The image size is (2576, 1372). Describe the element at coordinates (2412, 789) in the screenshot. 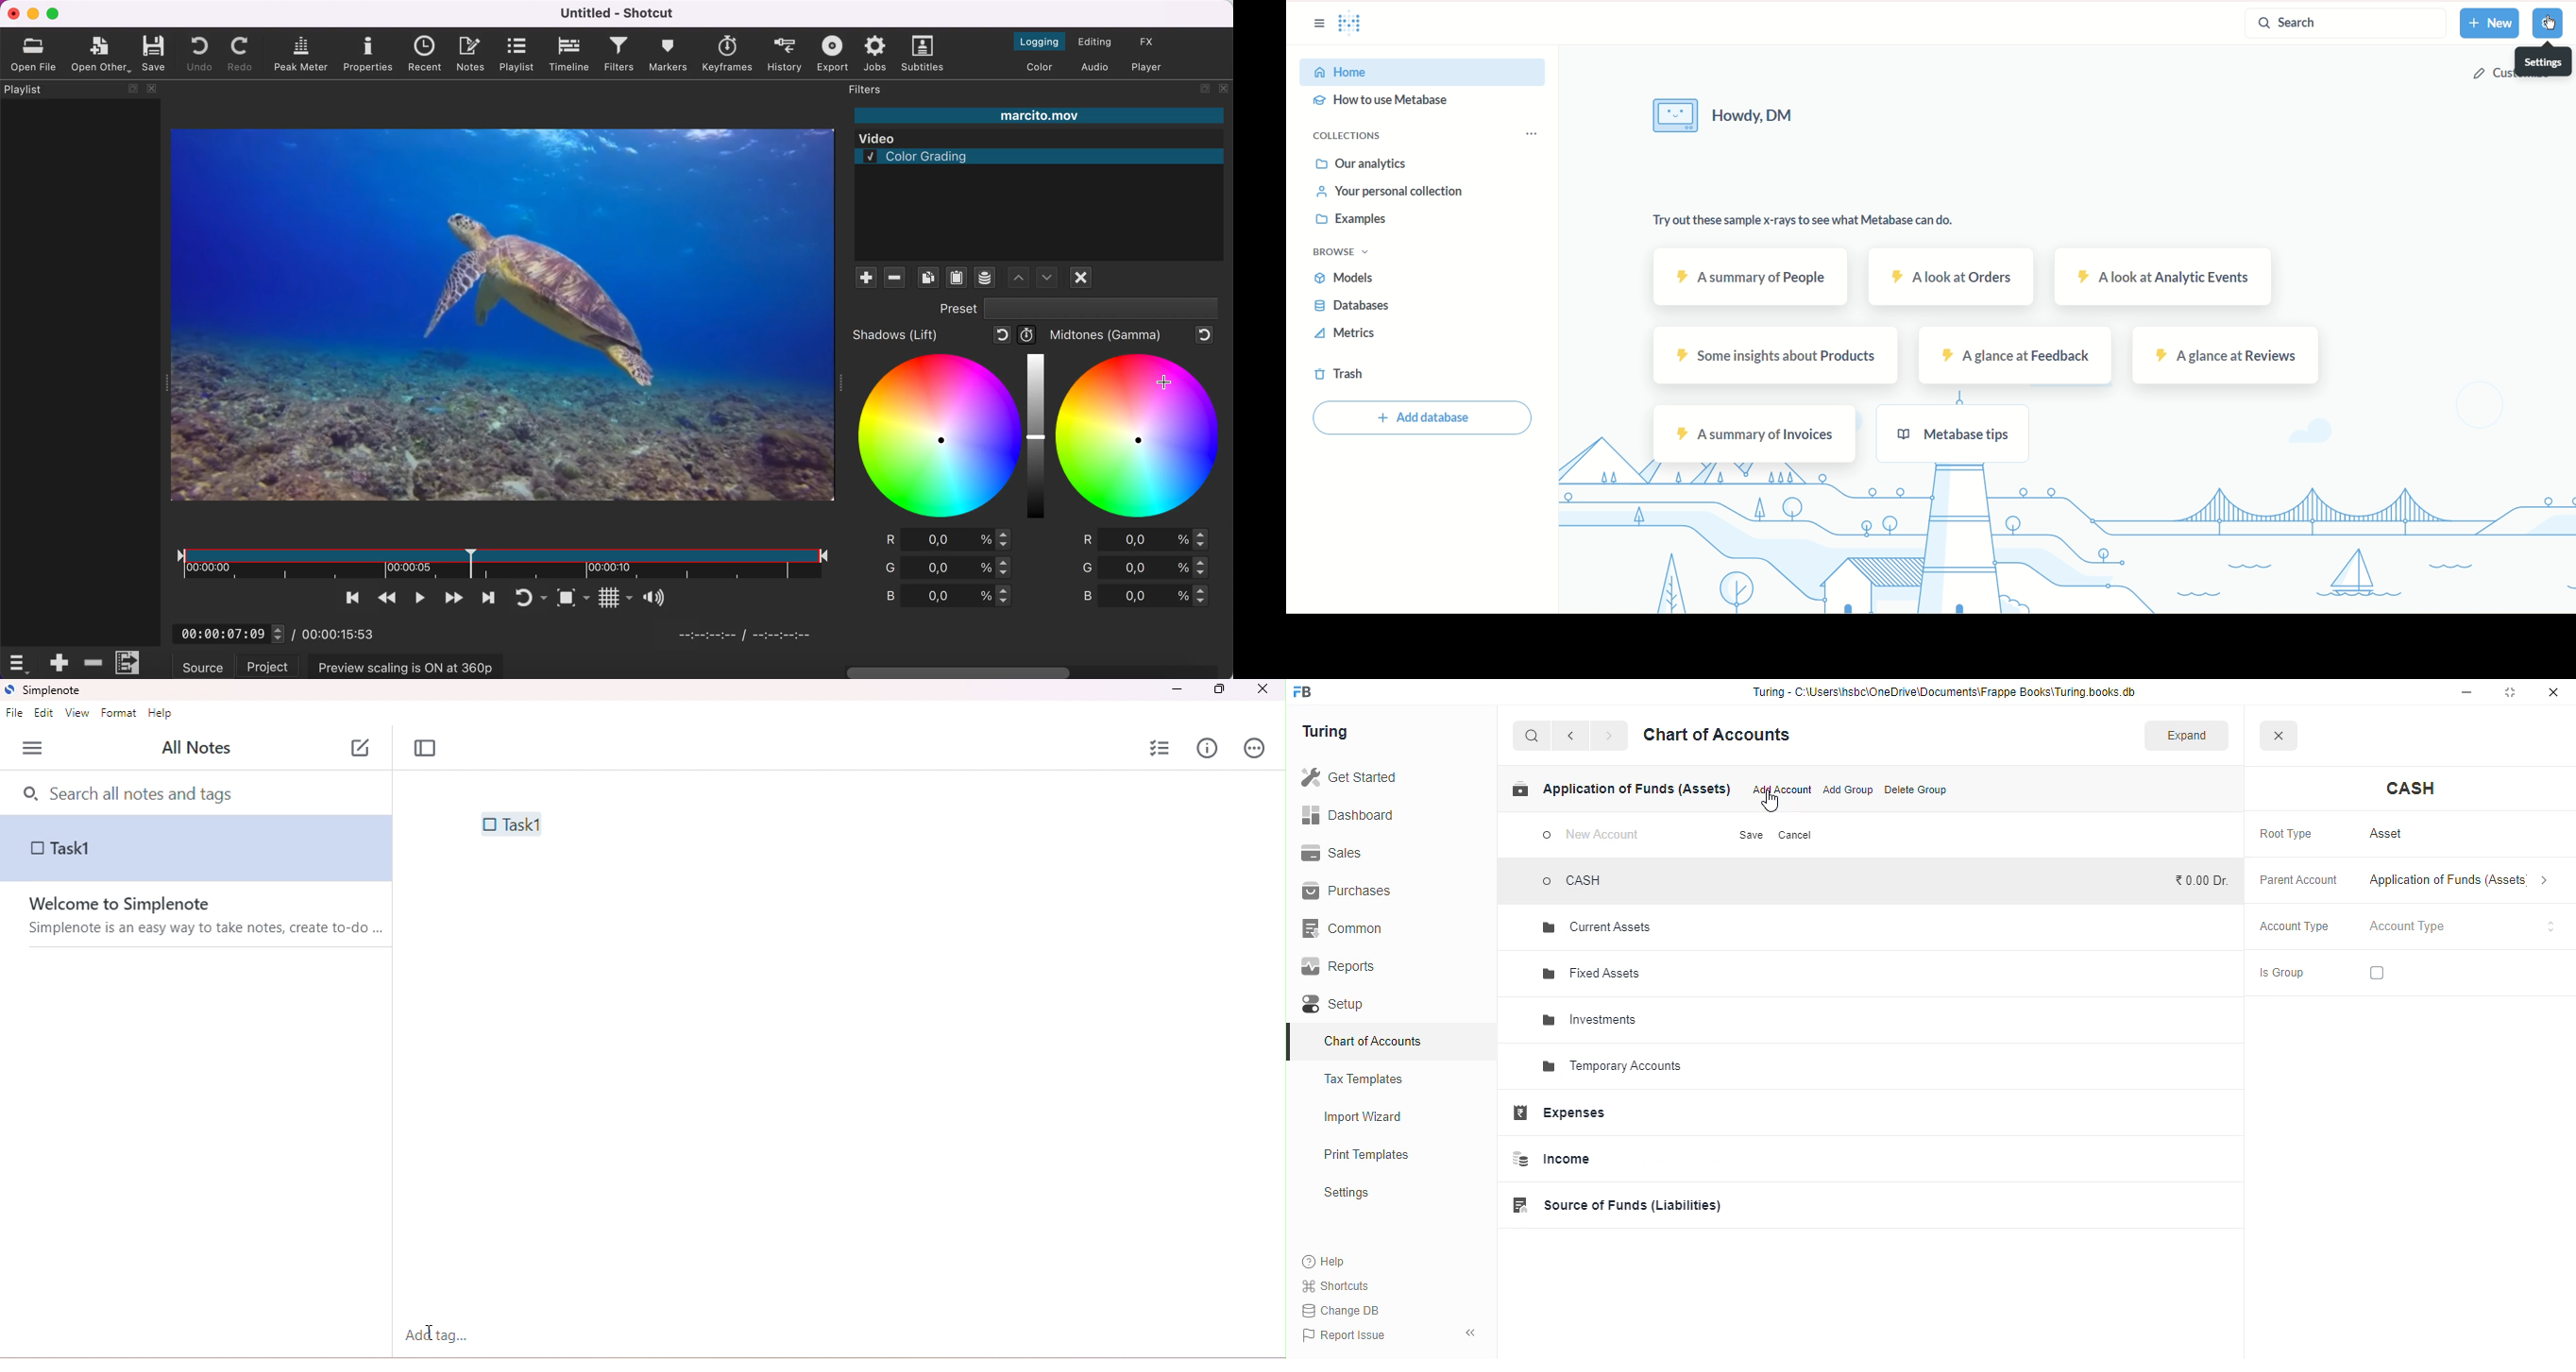

I see `cash` at that location.